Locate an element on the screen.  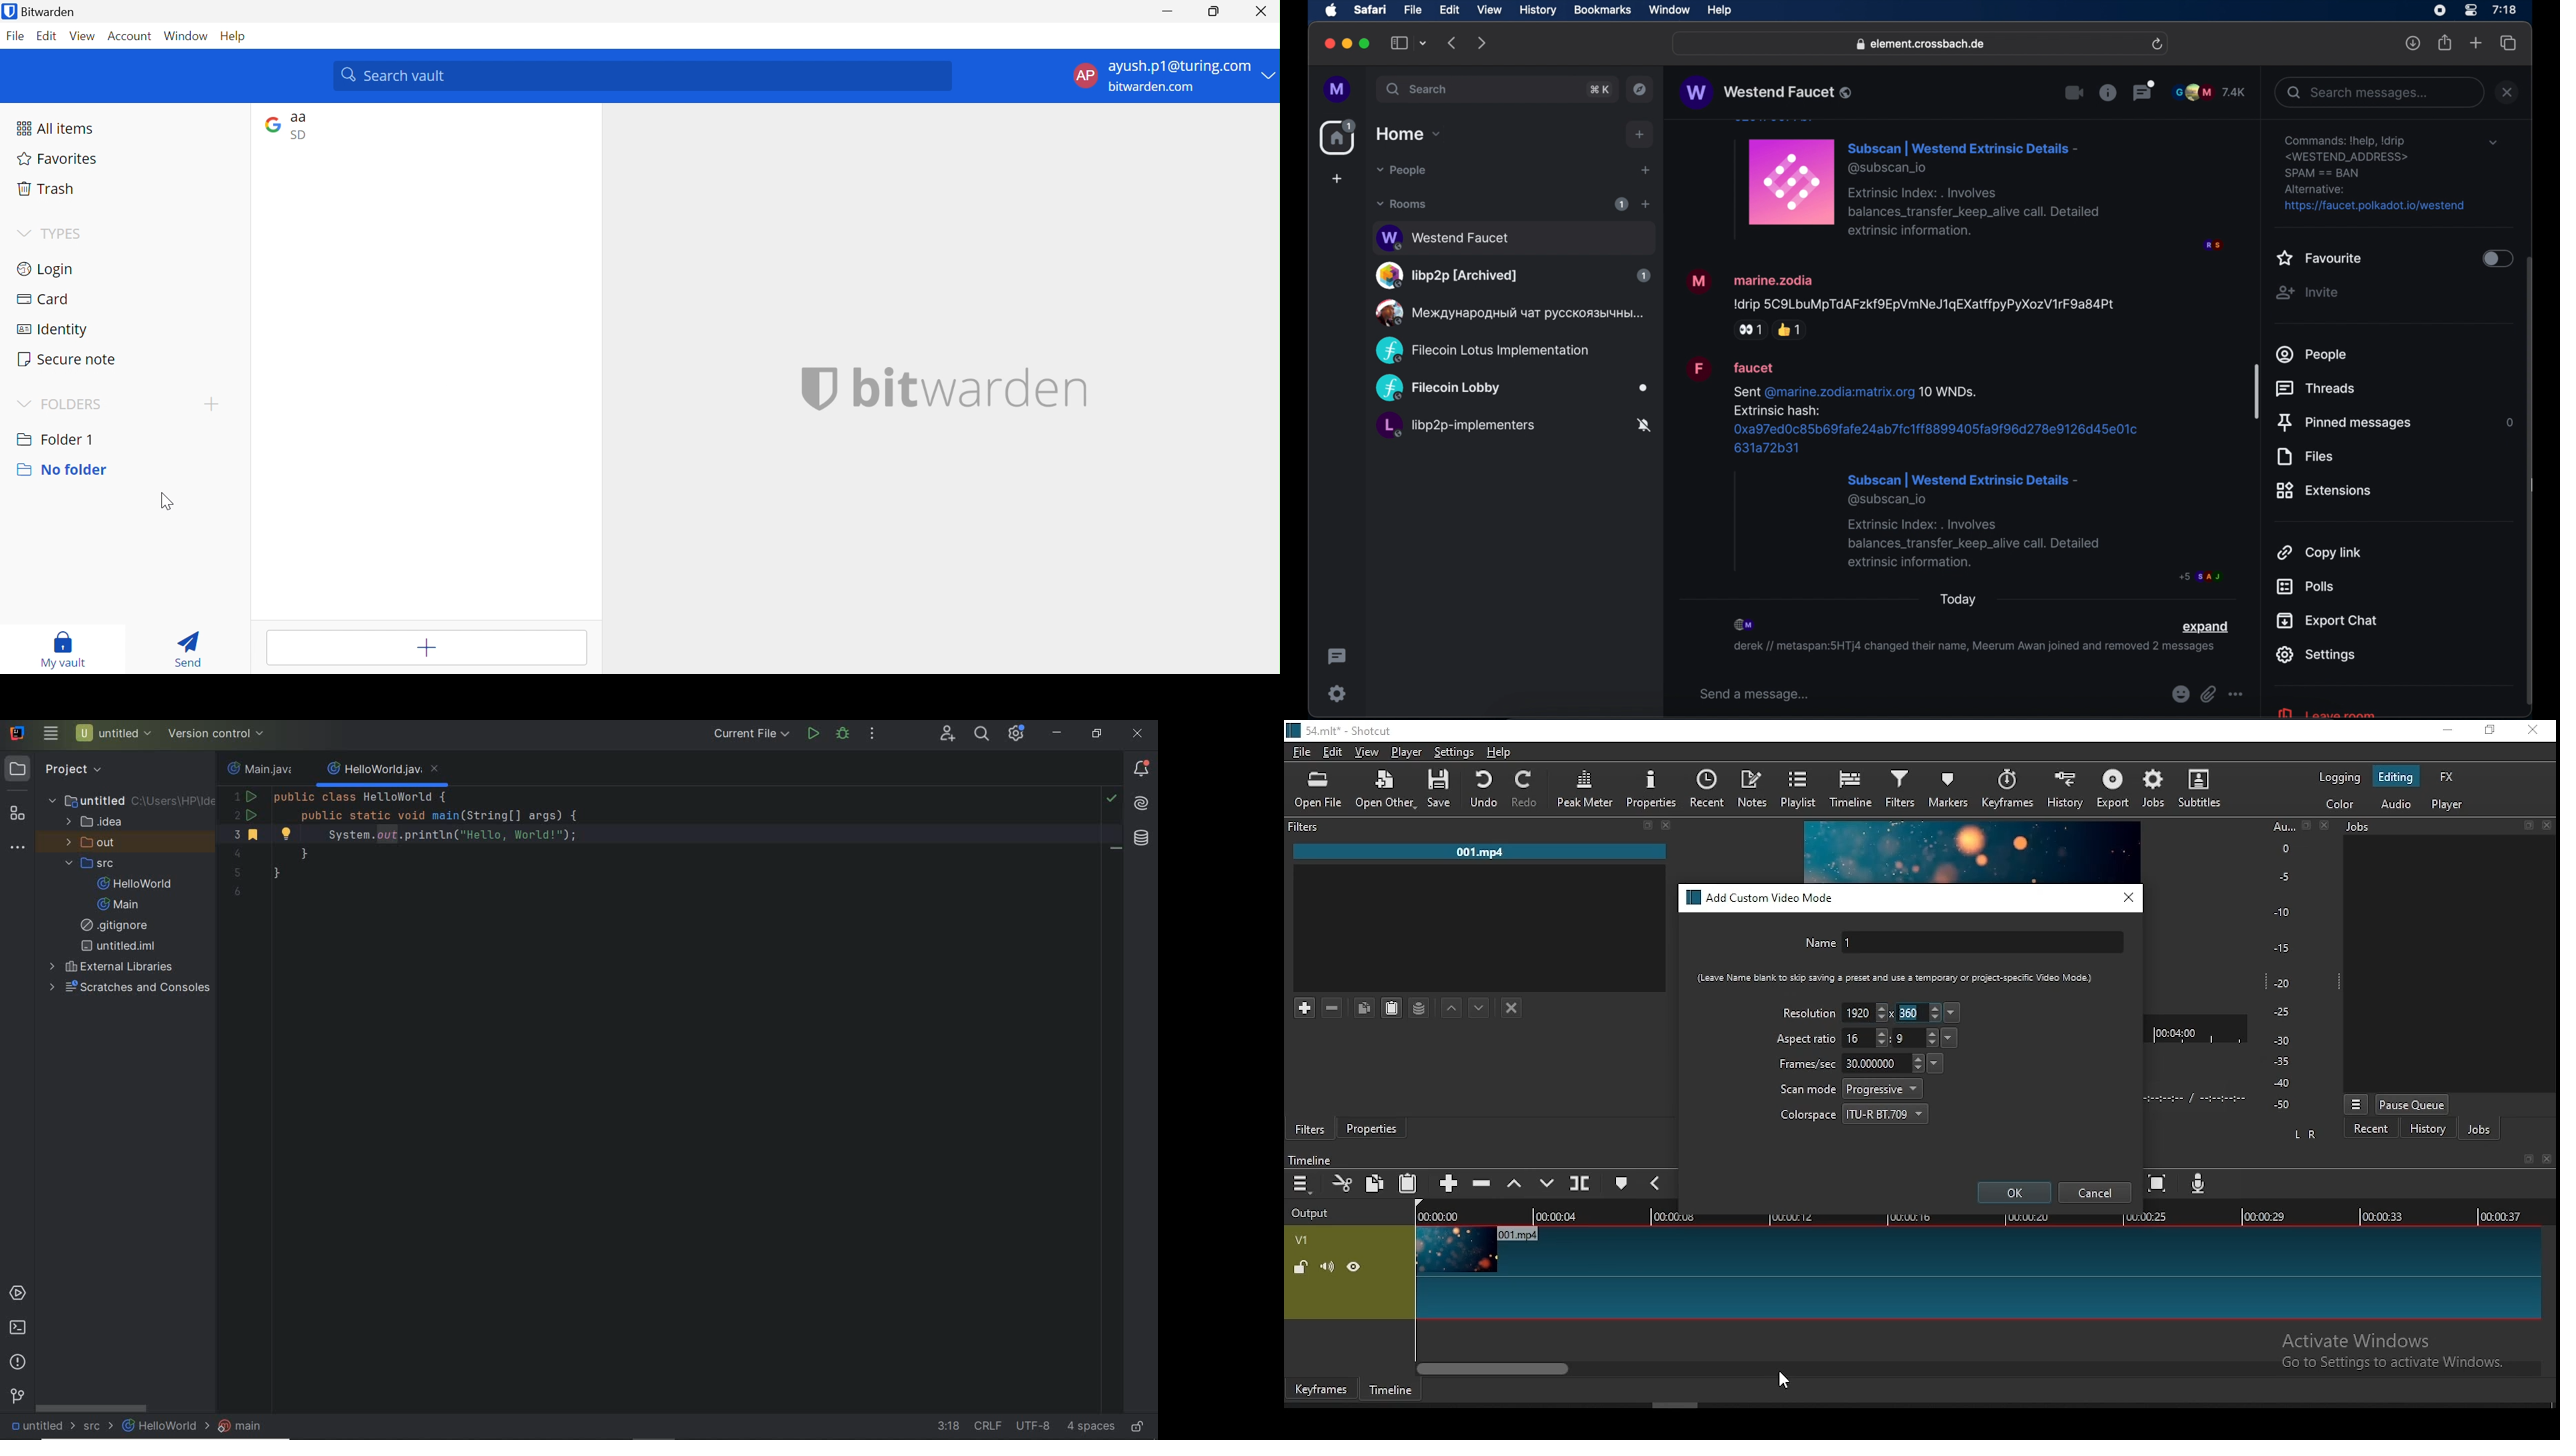
recent is located at coordinates (2371, 1129).